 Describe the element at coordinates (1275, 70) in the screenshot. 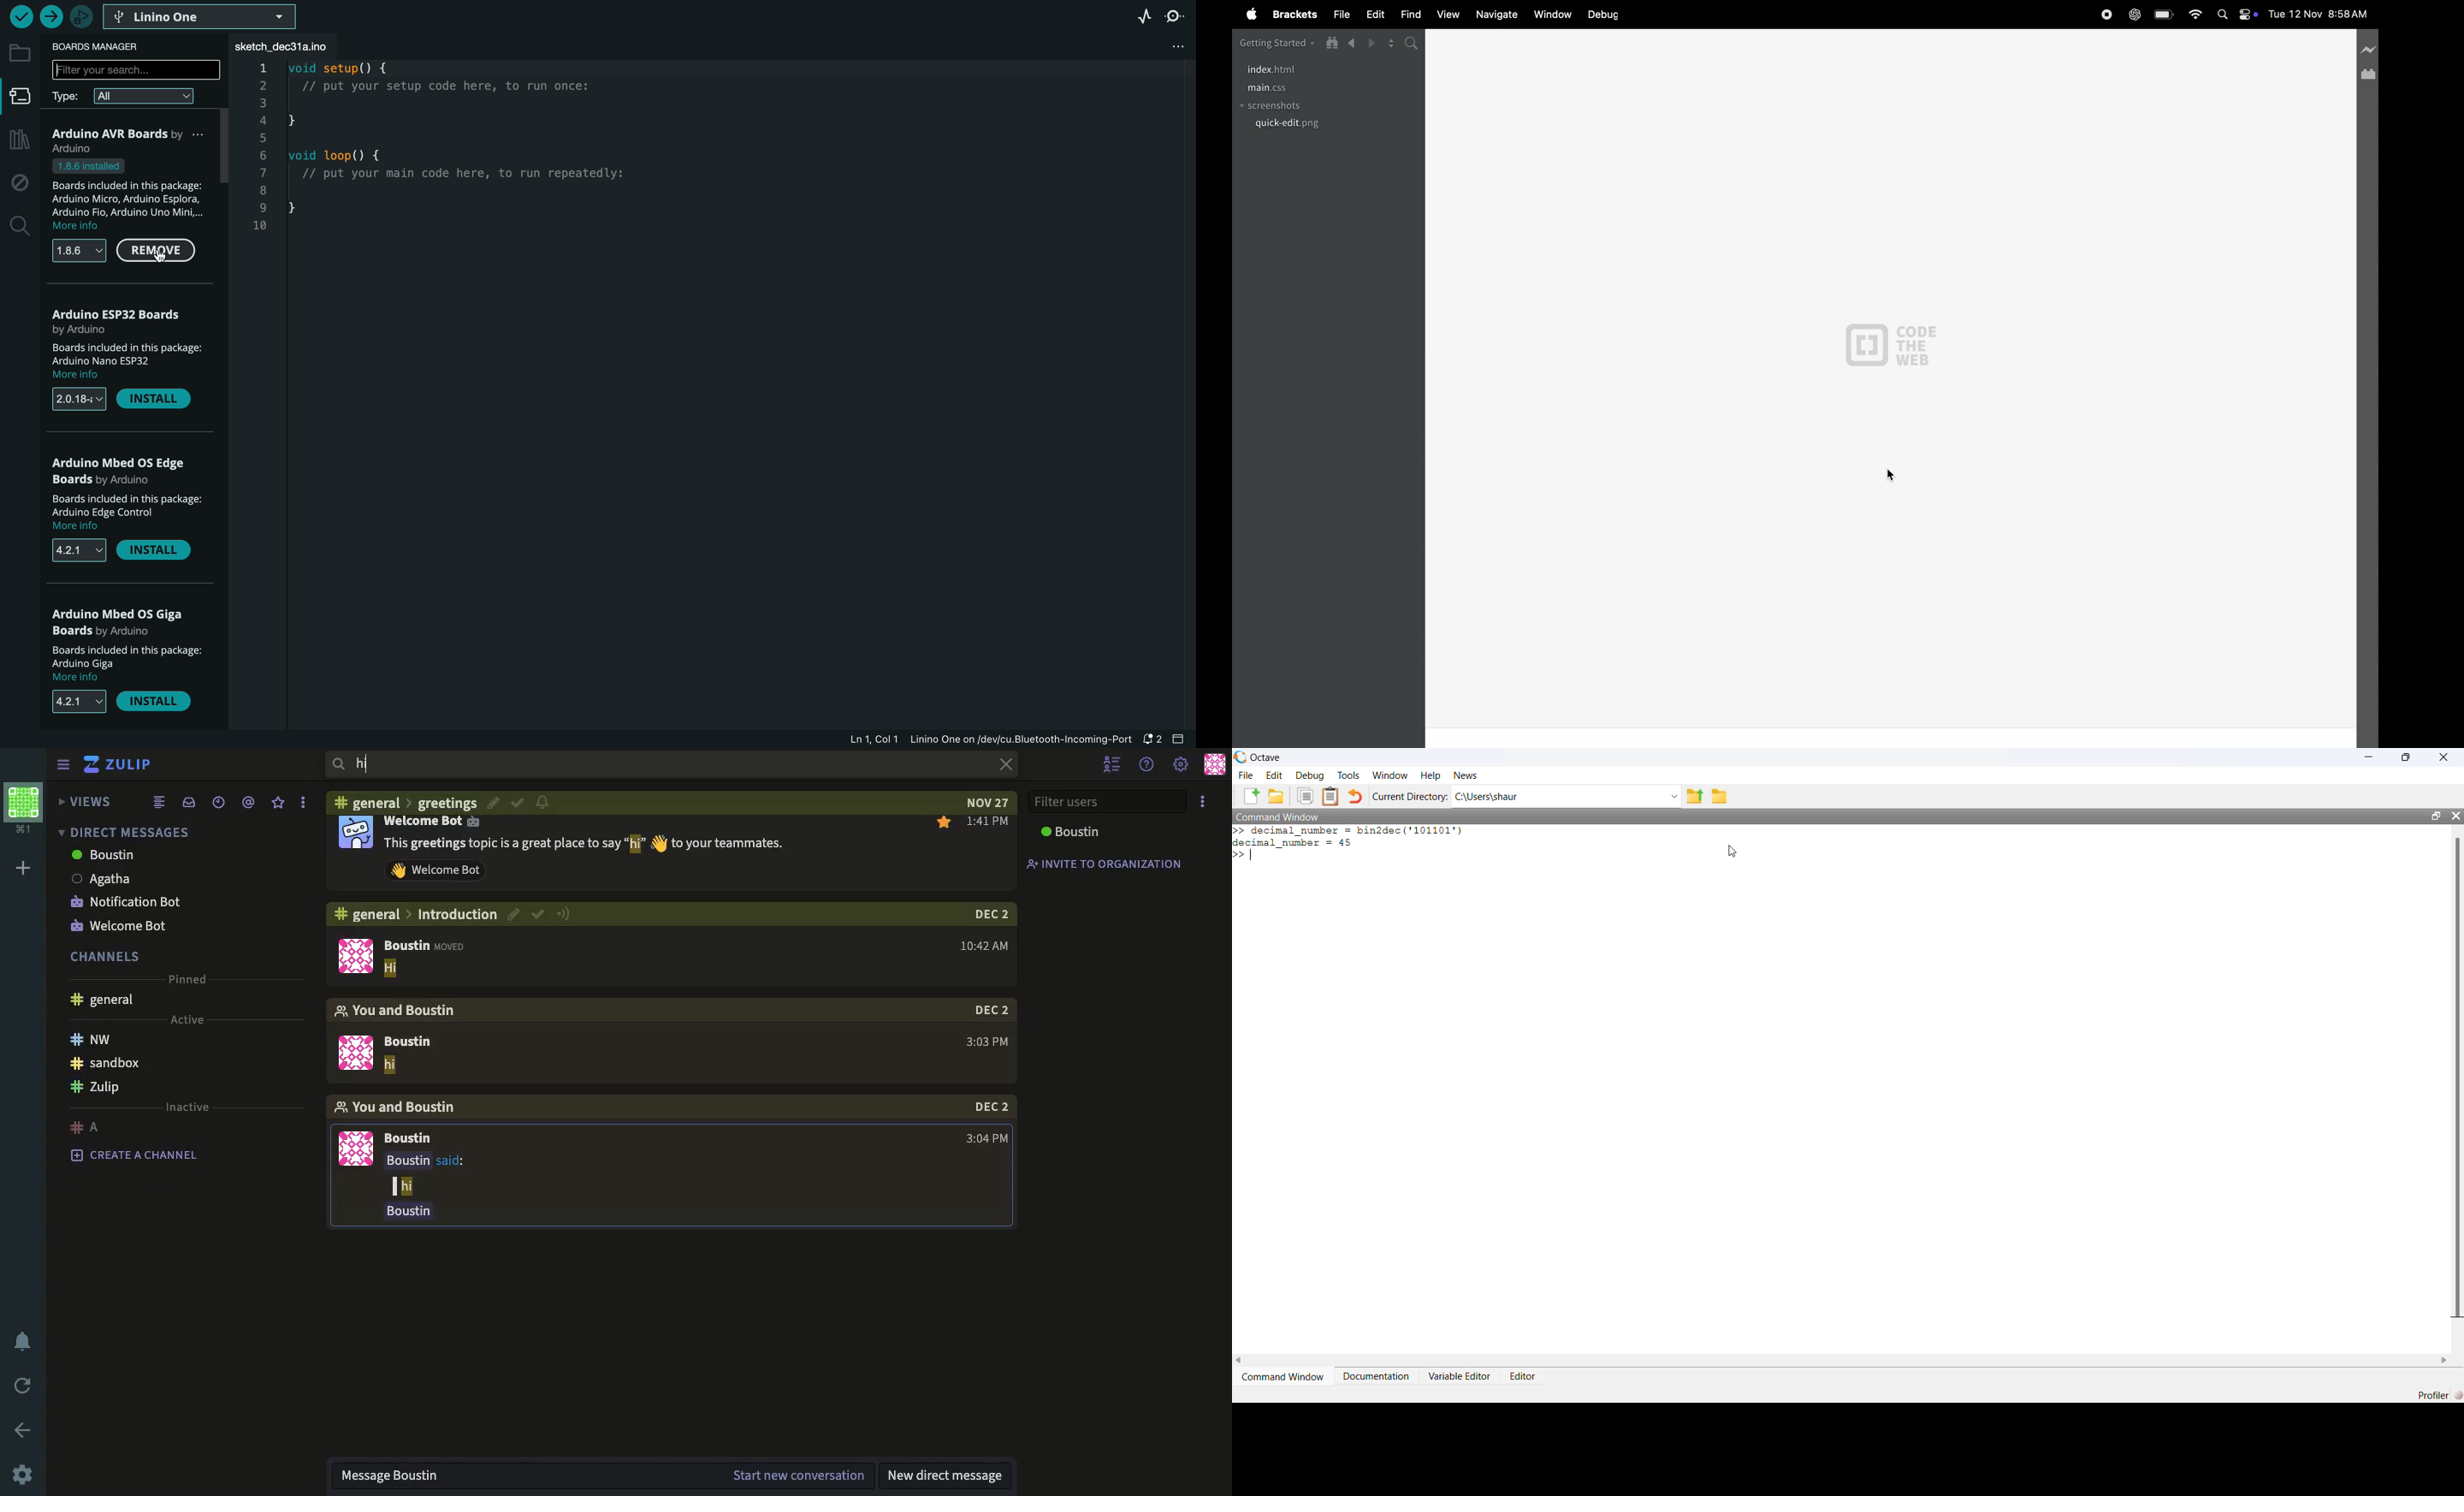

I see `index.html` at that location.